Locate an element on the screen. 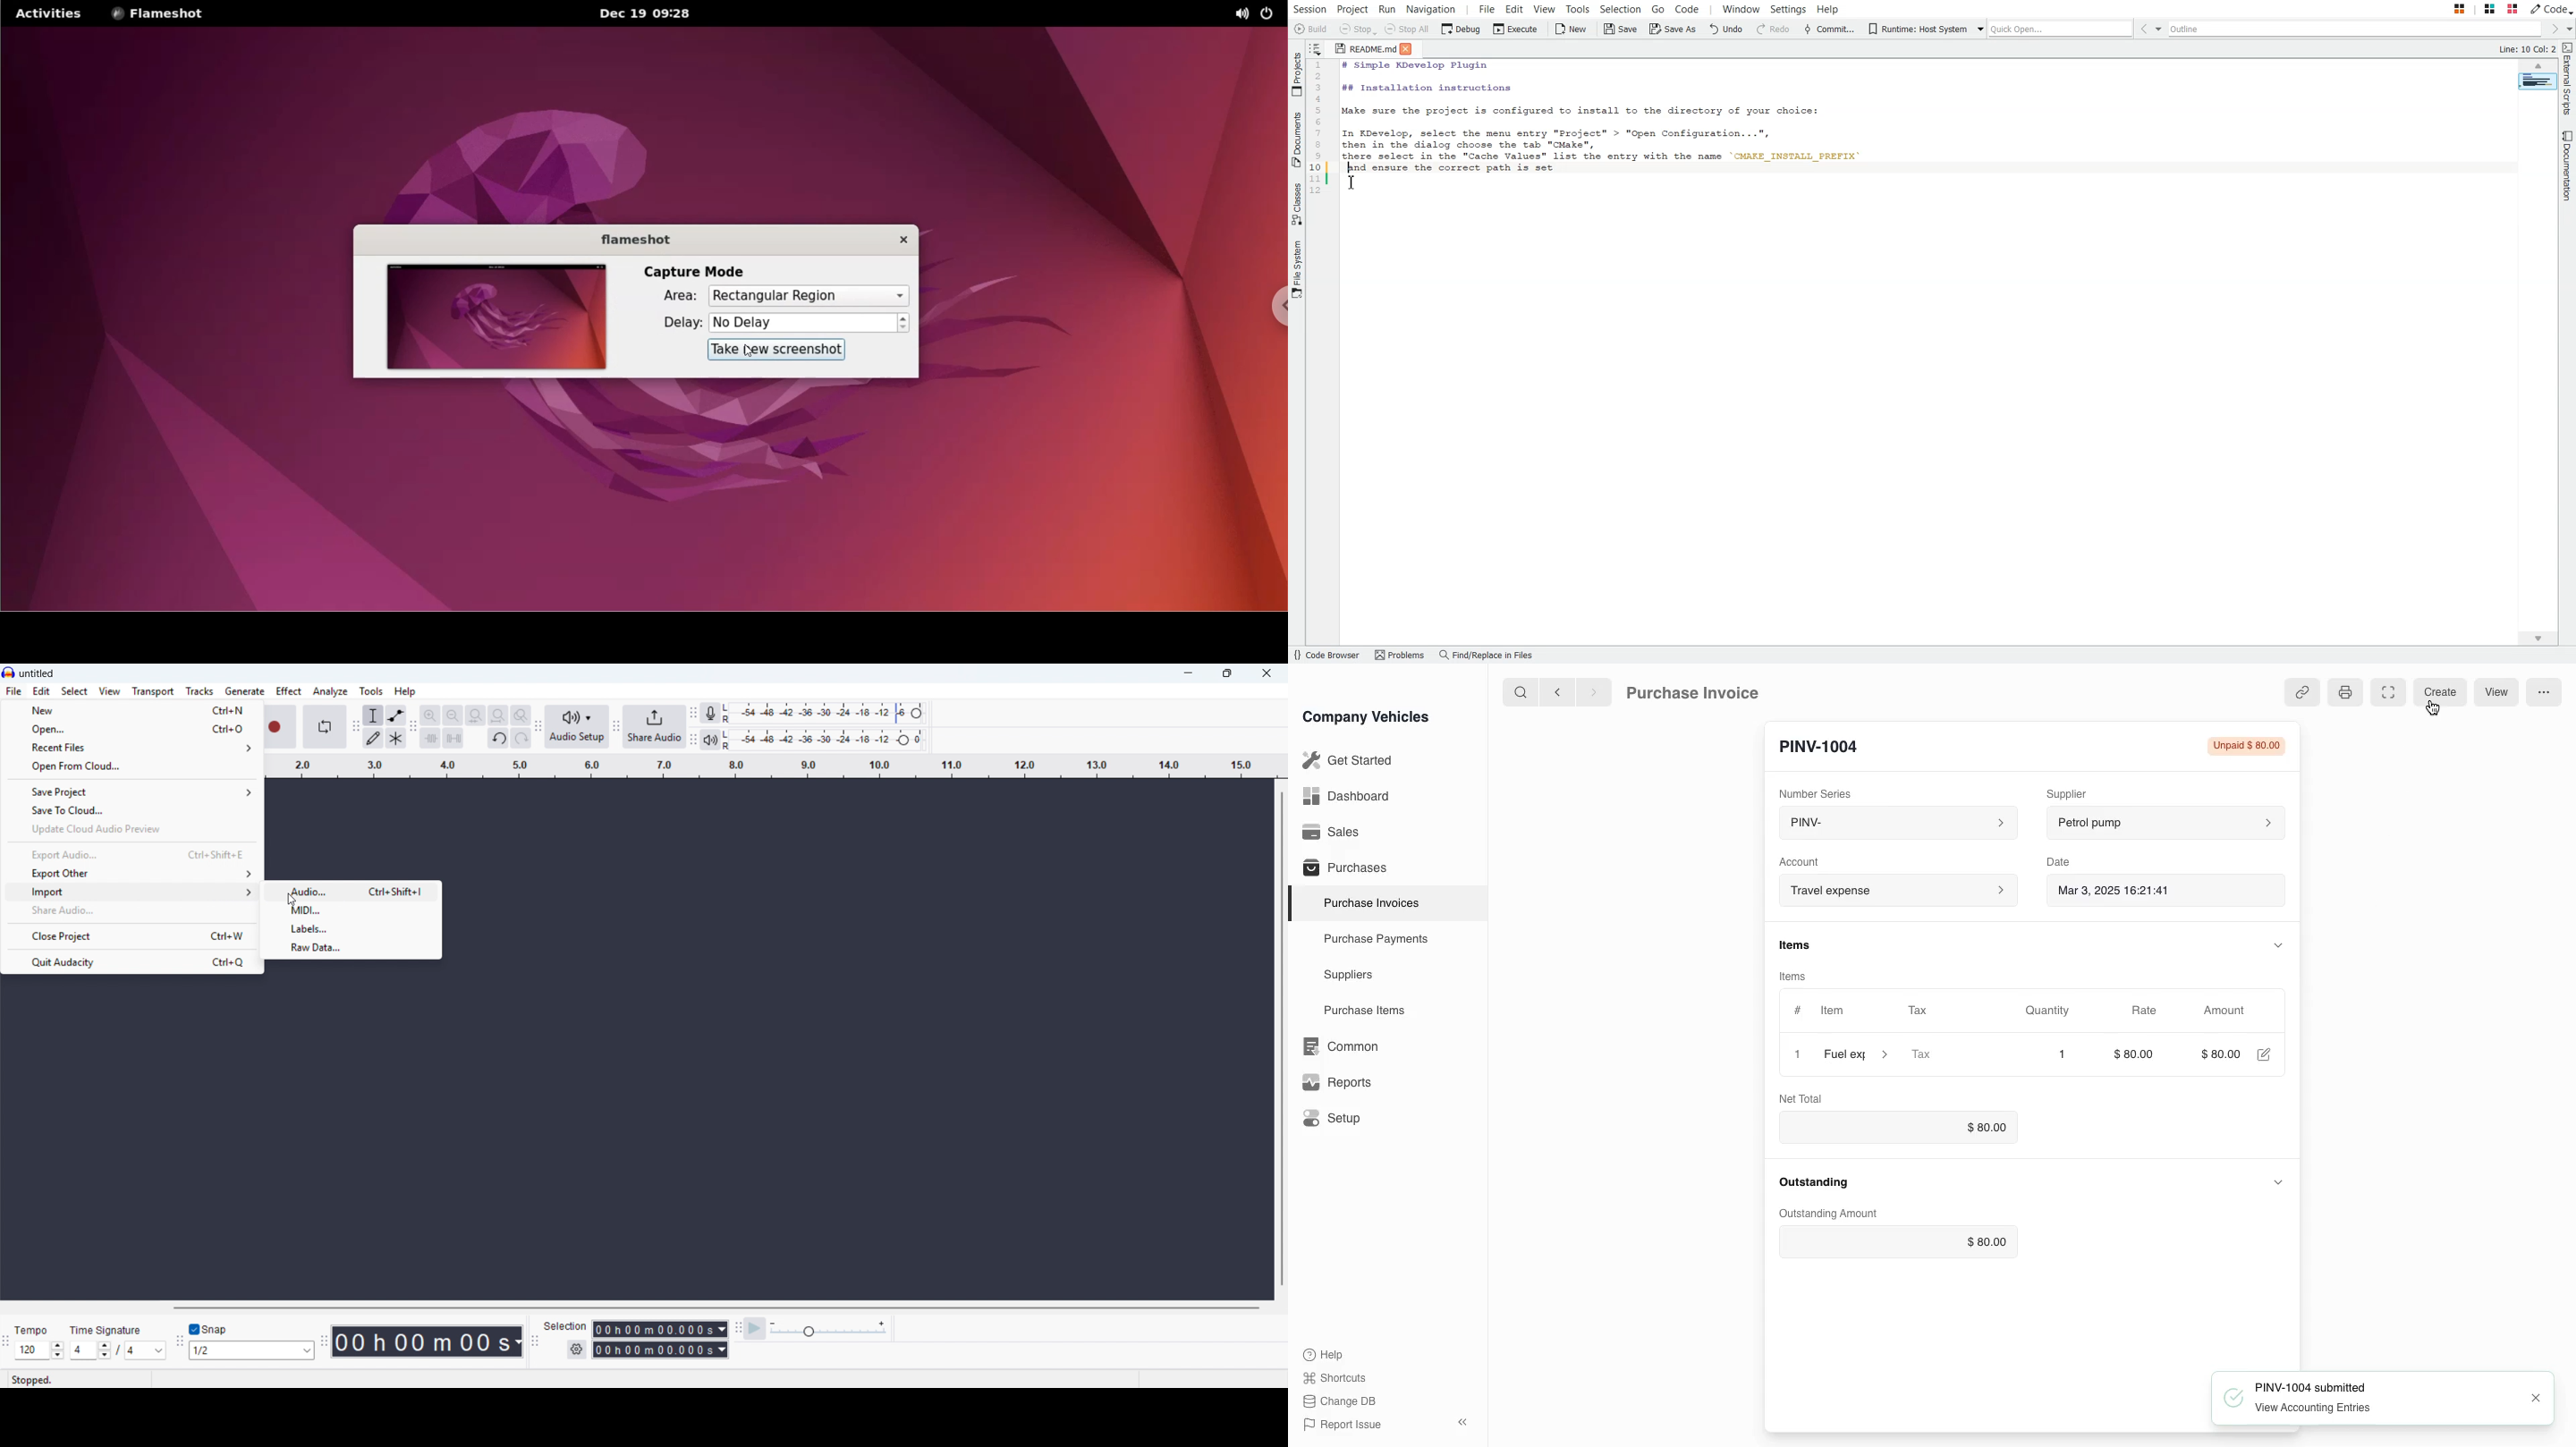  Undo is located at coordinates (498, 739).